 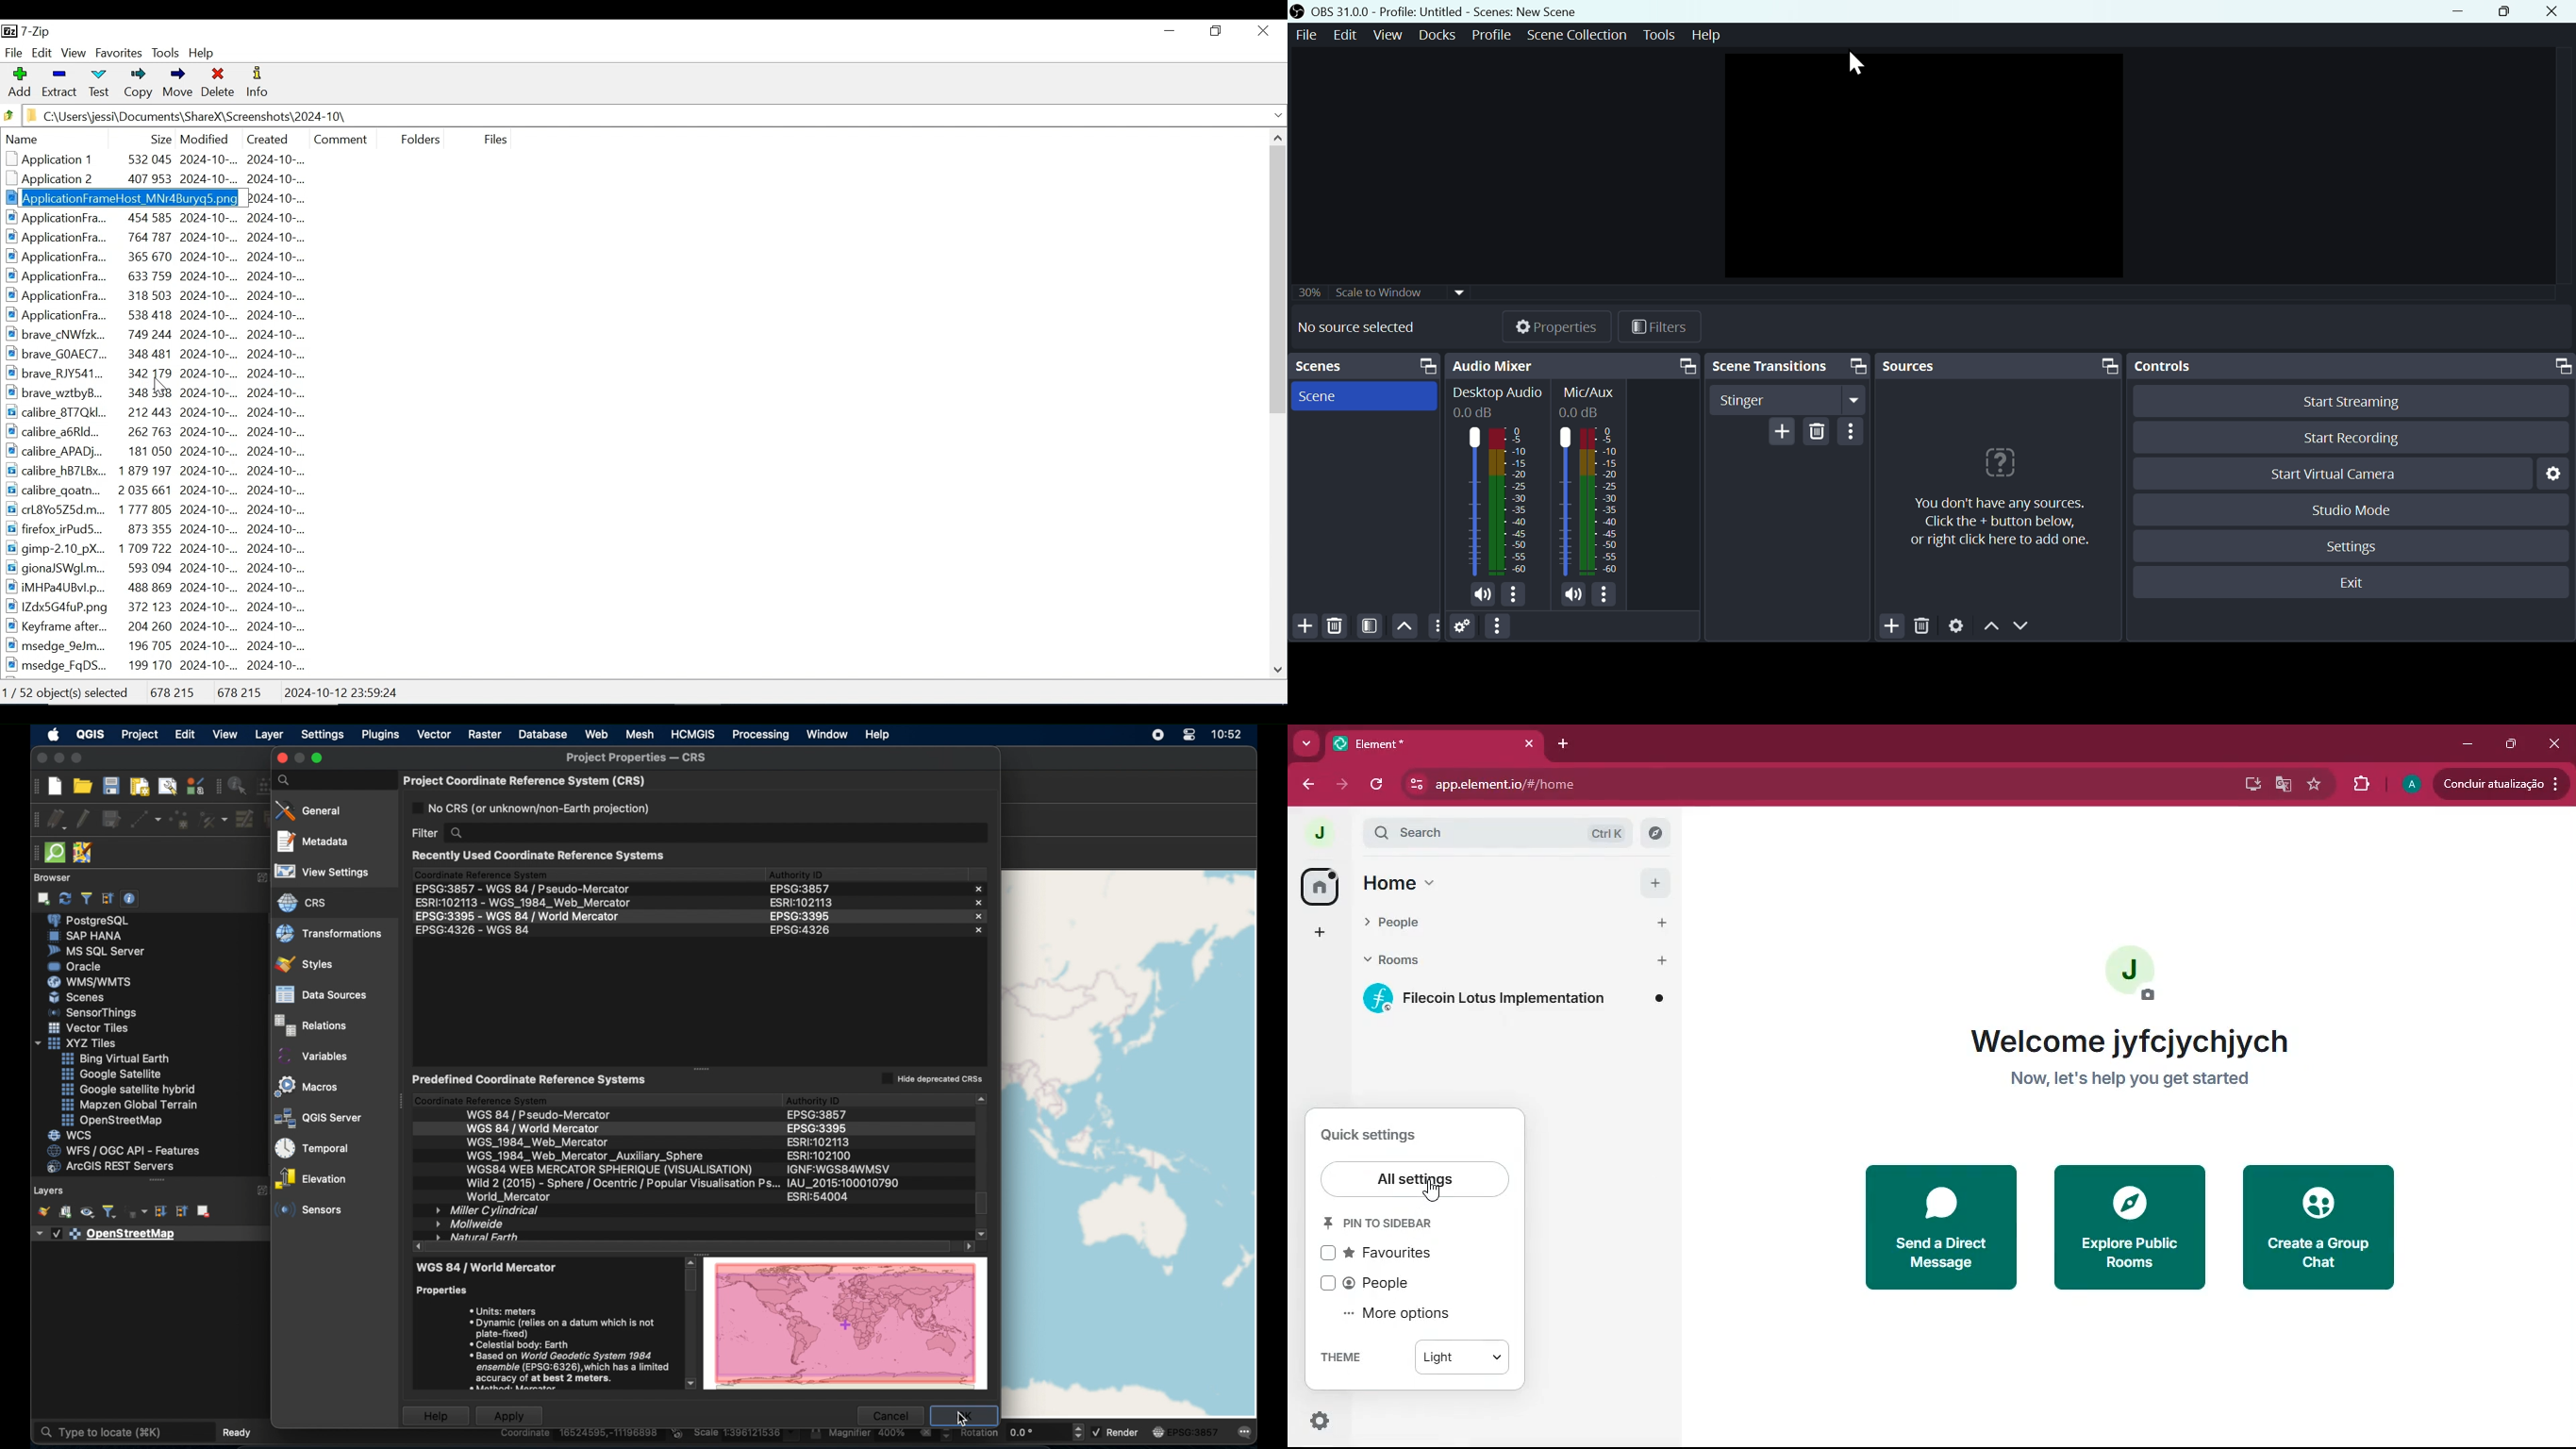 I want to click on , so click(x=1707, y=36).